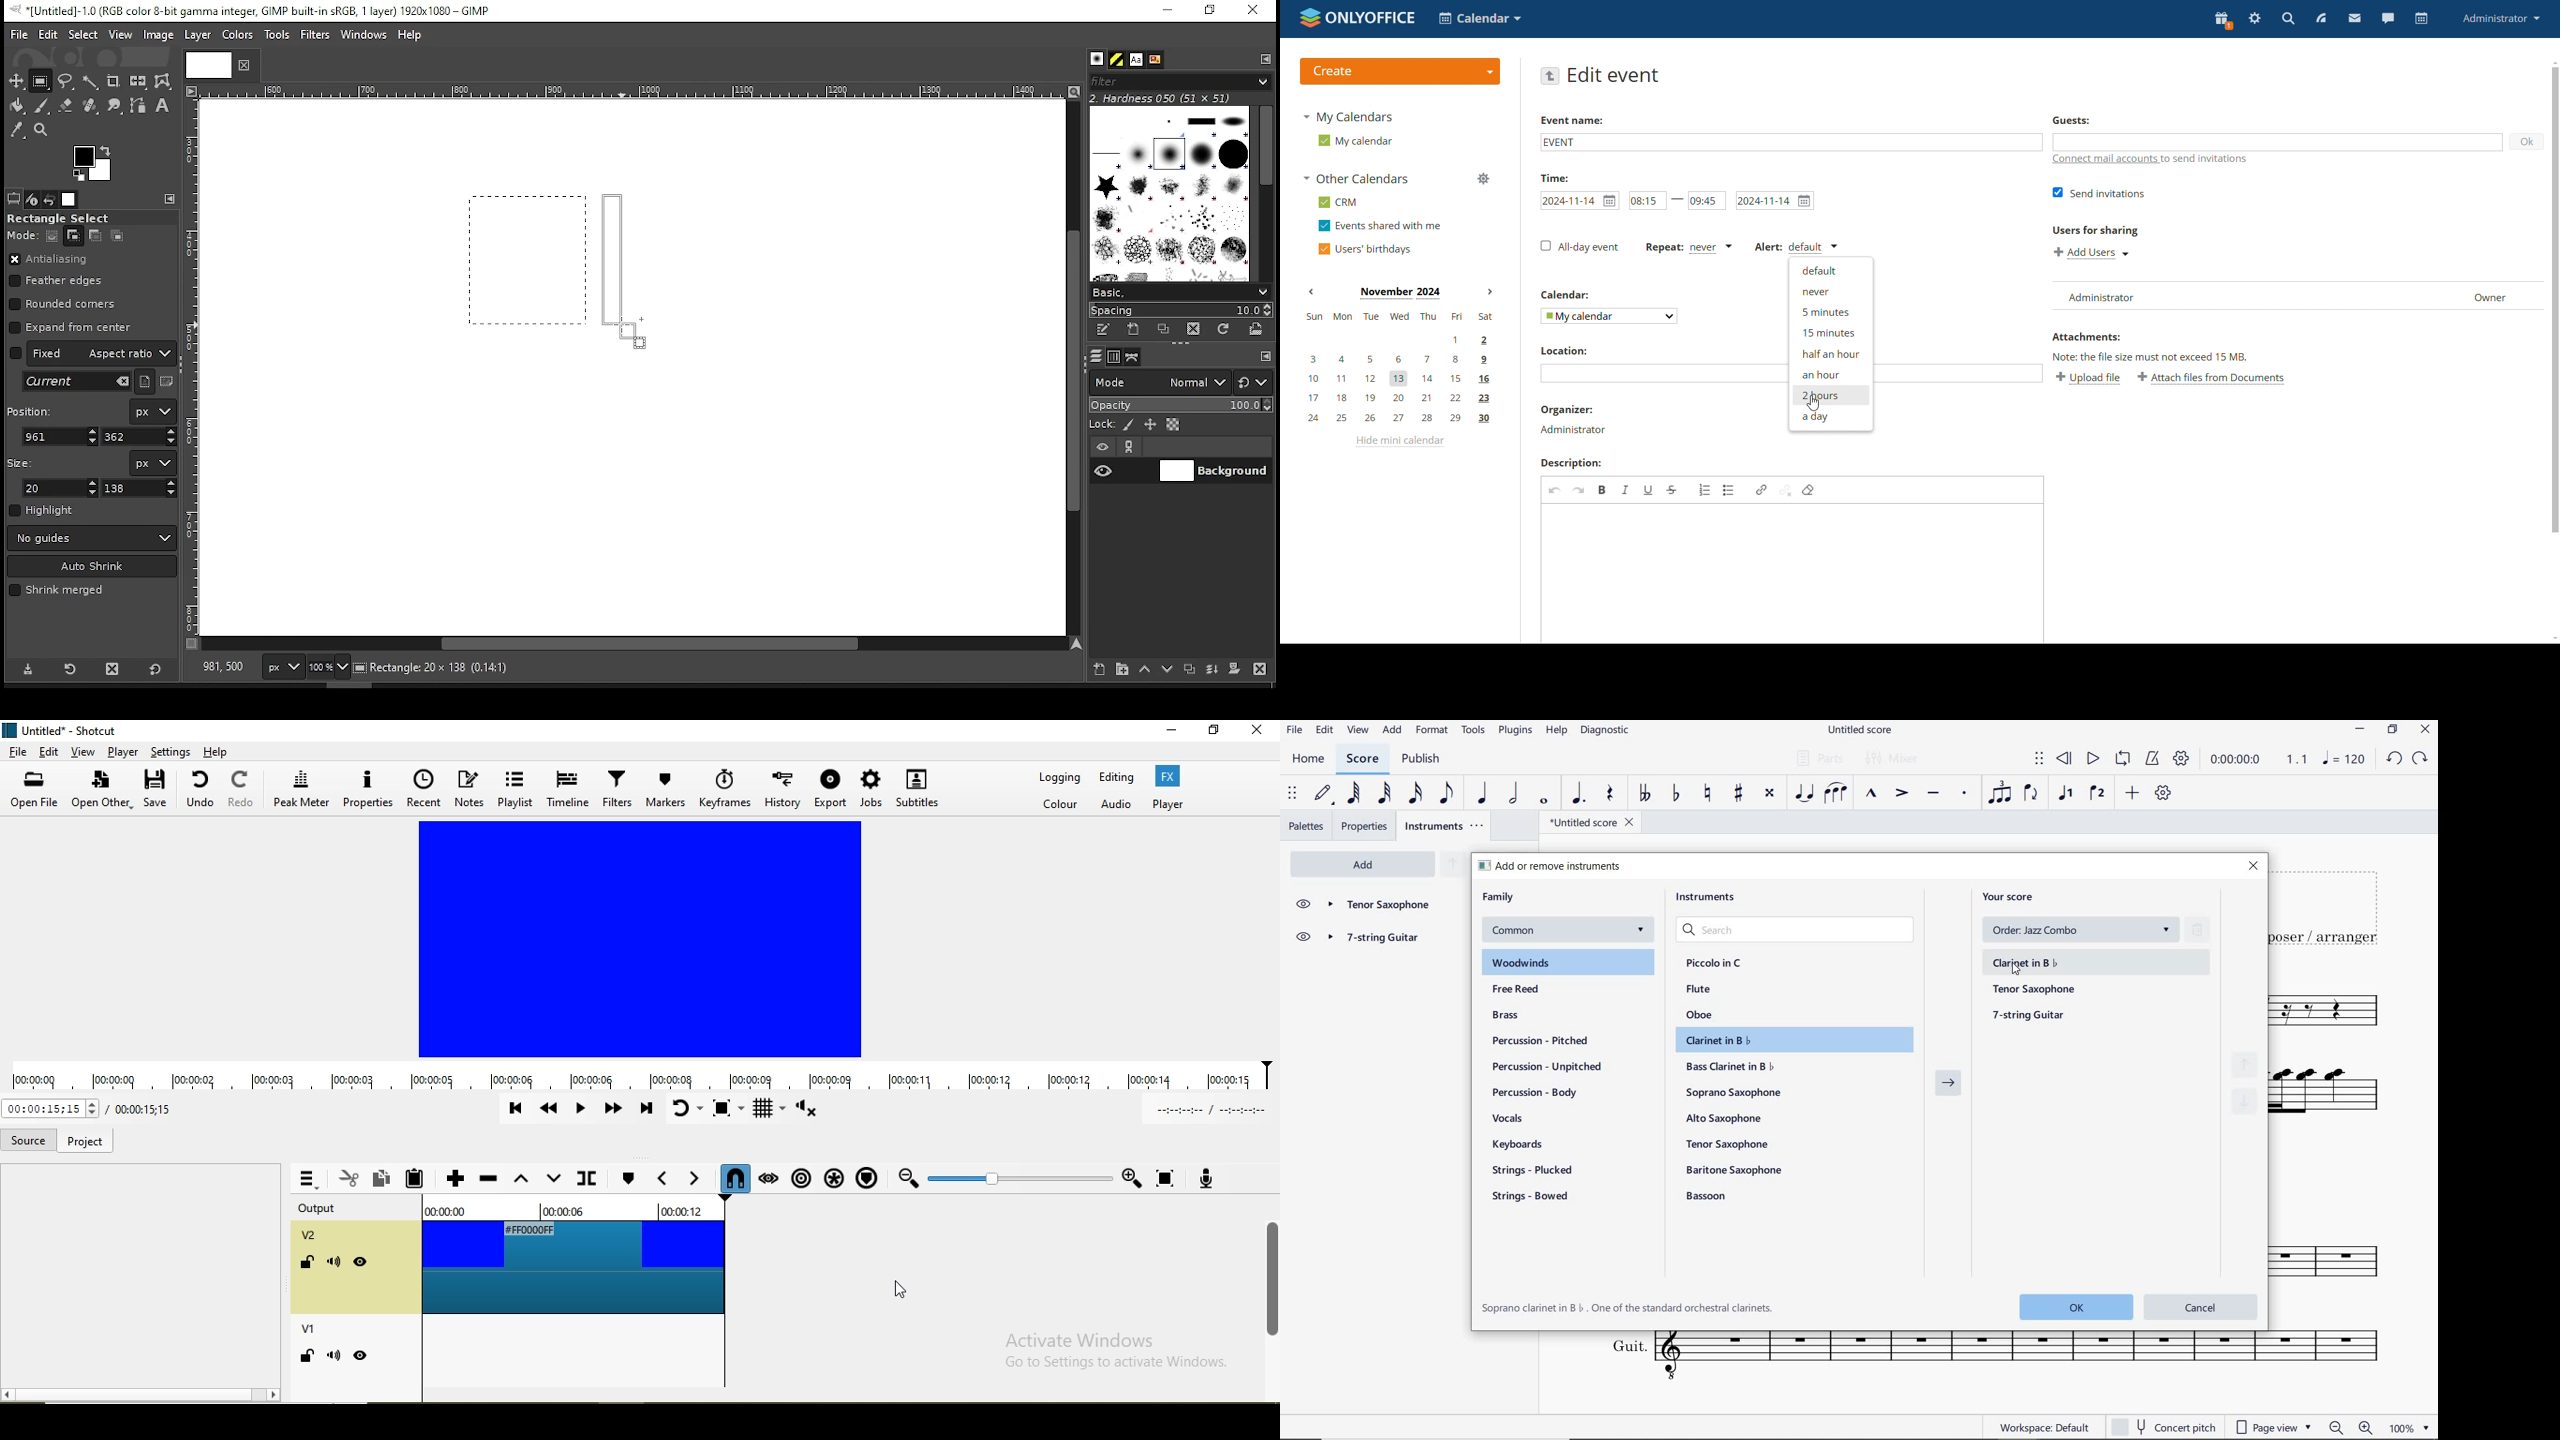  What do you see at coordinates (865, 1176) in the screenshot?
I see `Ripple markers` at bounding box center [865, 1176].